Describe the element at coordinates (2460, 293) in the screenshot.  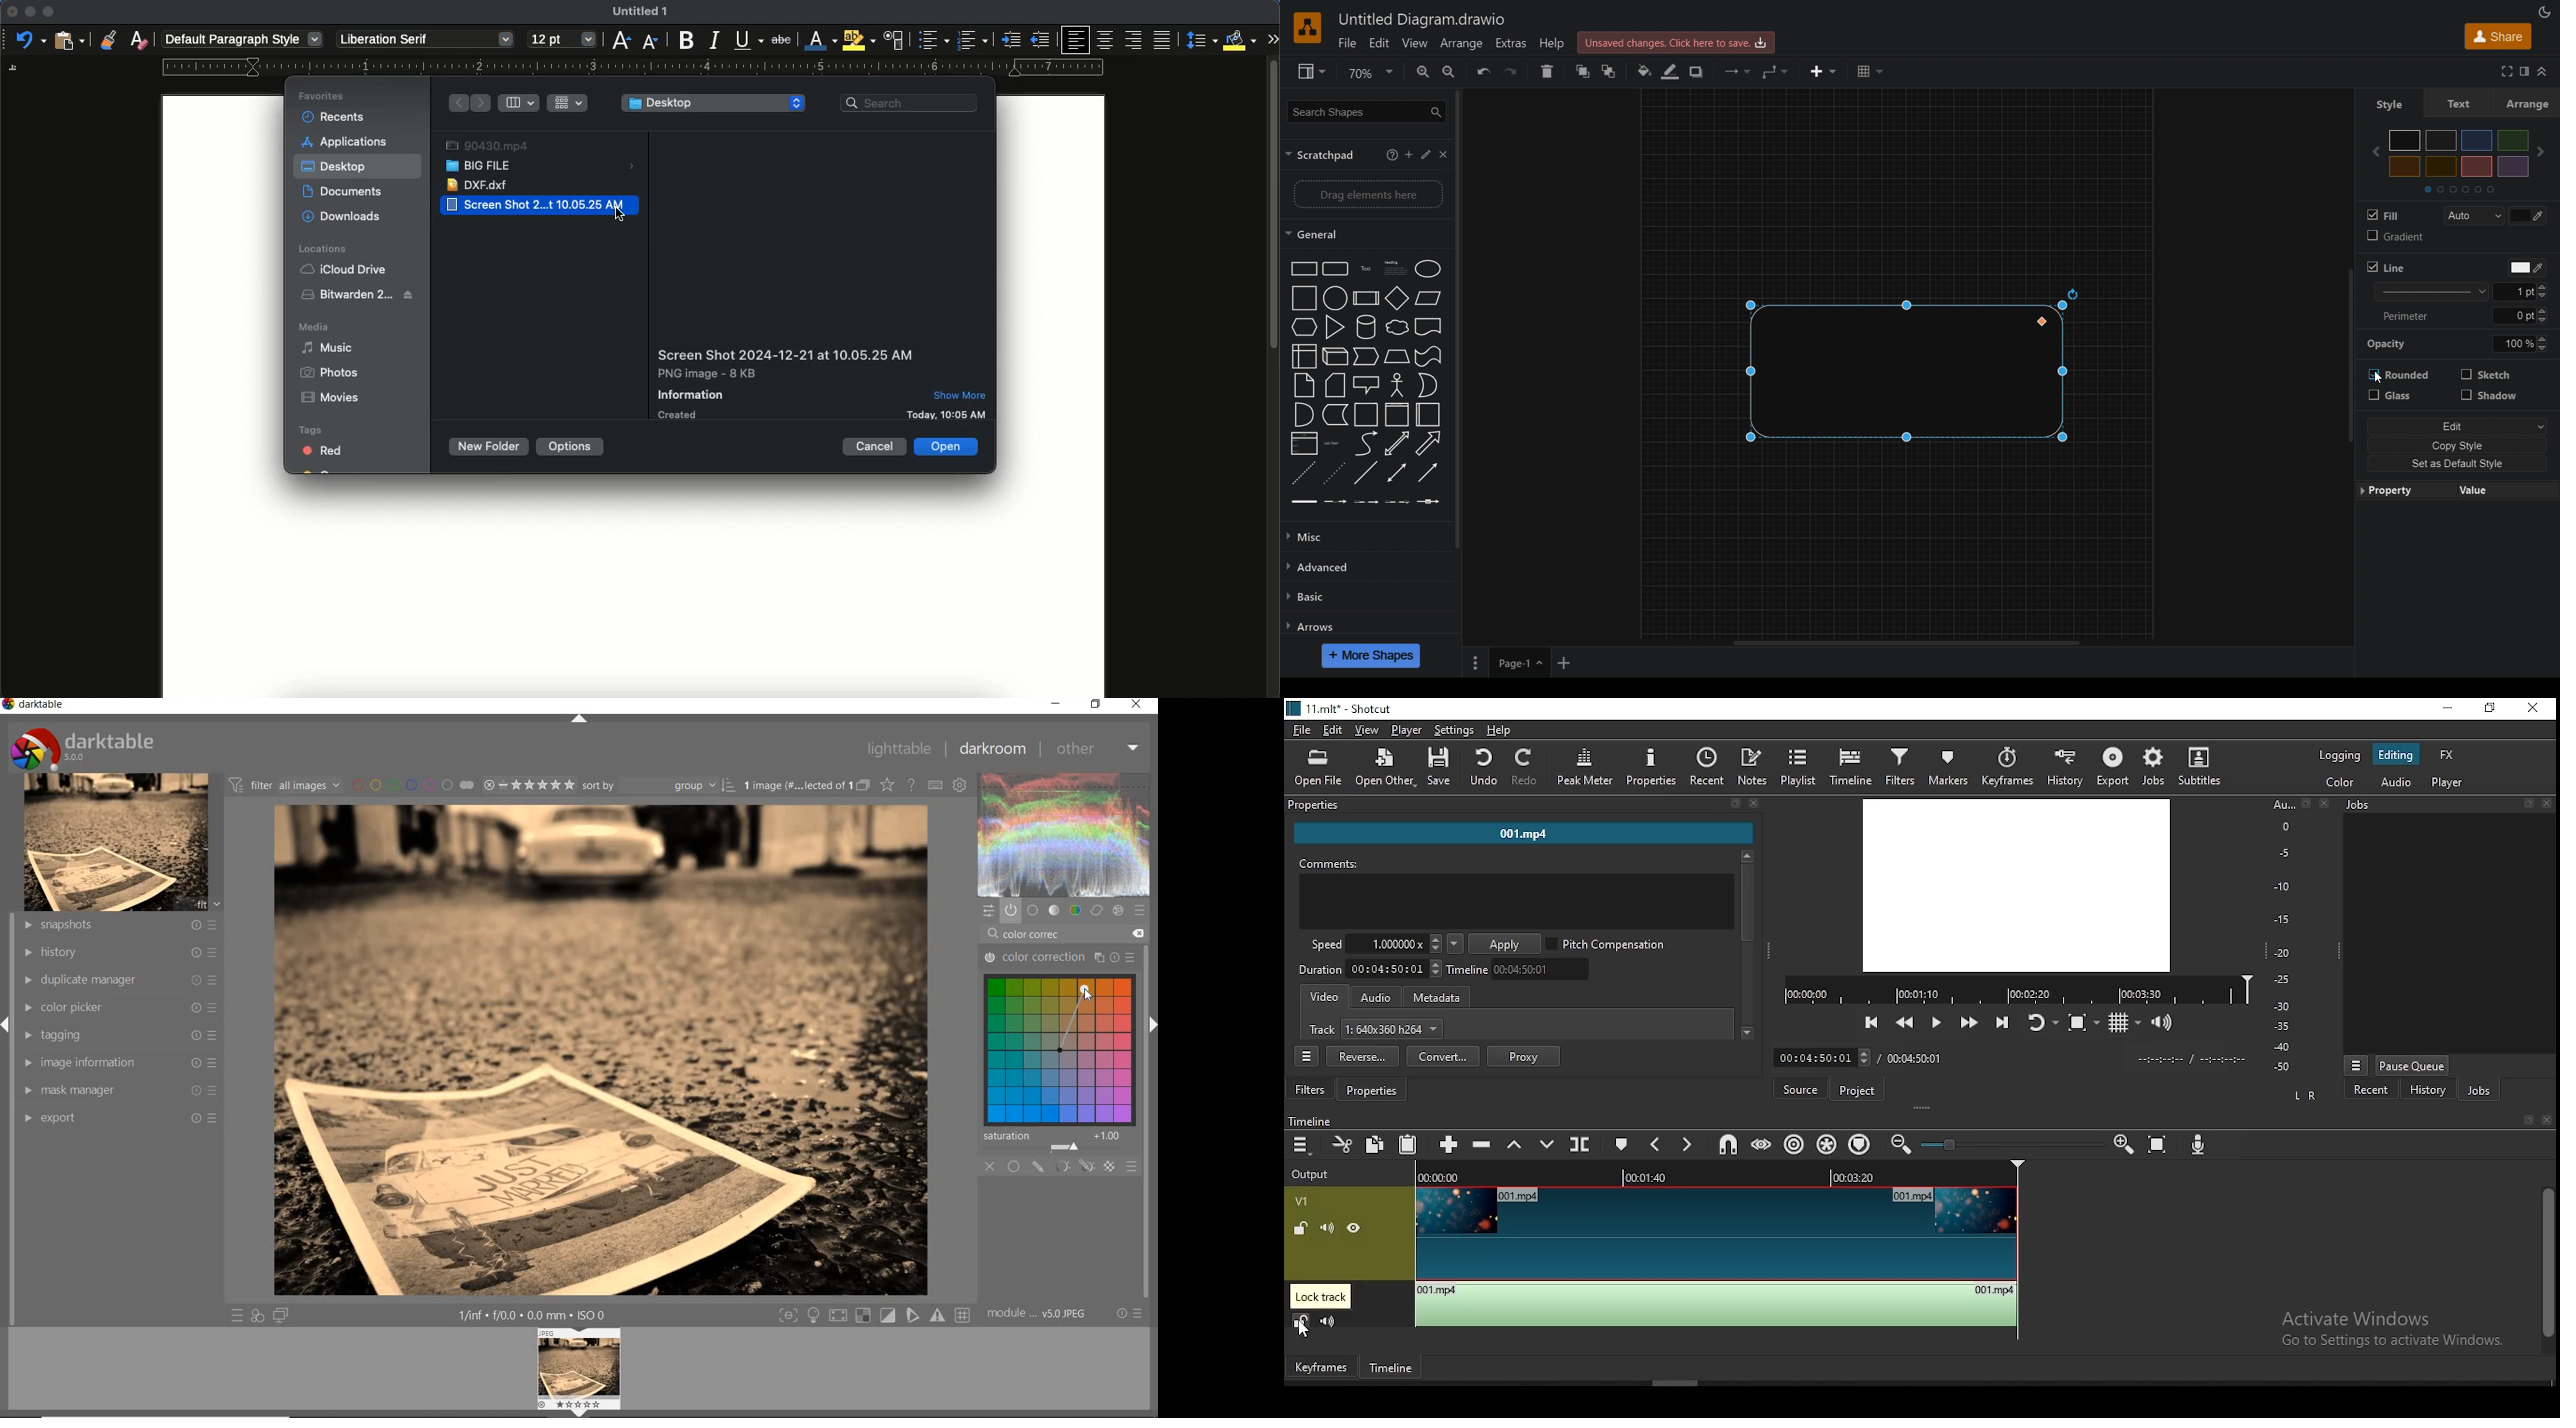
I see `Line Size` at that location.